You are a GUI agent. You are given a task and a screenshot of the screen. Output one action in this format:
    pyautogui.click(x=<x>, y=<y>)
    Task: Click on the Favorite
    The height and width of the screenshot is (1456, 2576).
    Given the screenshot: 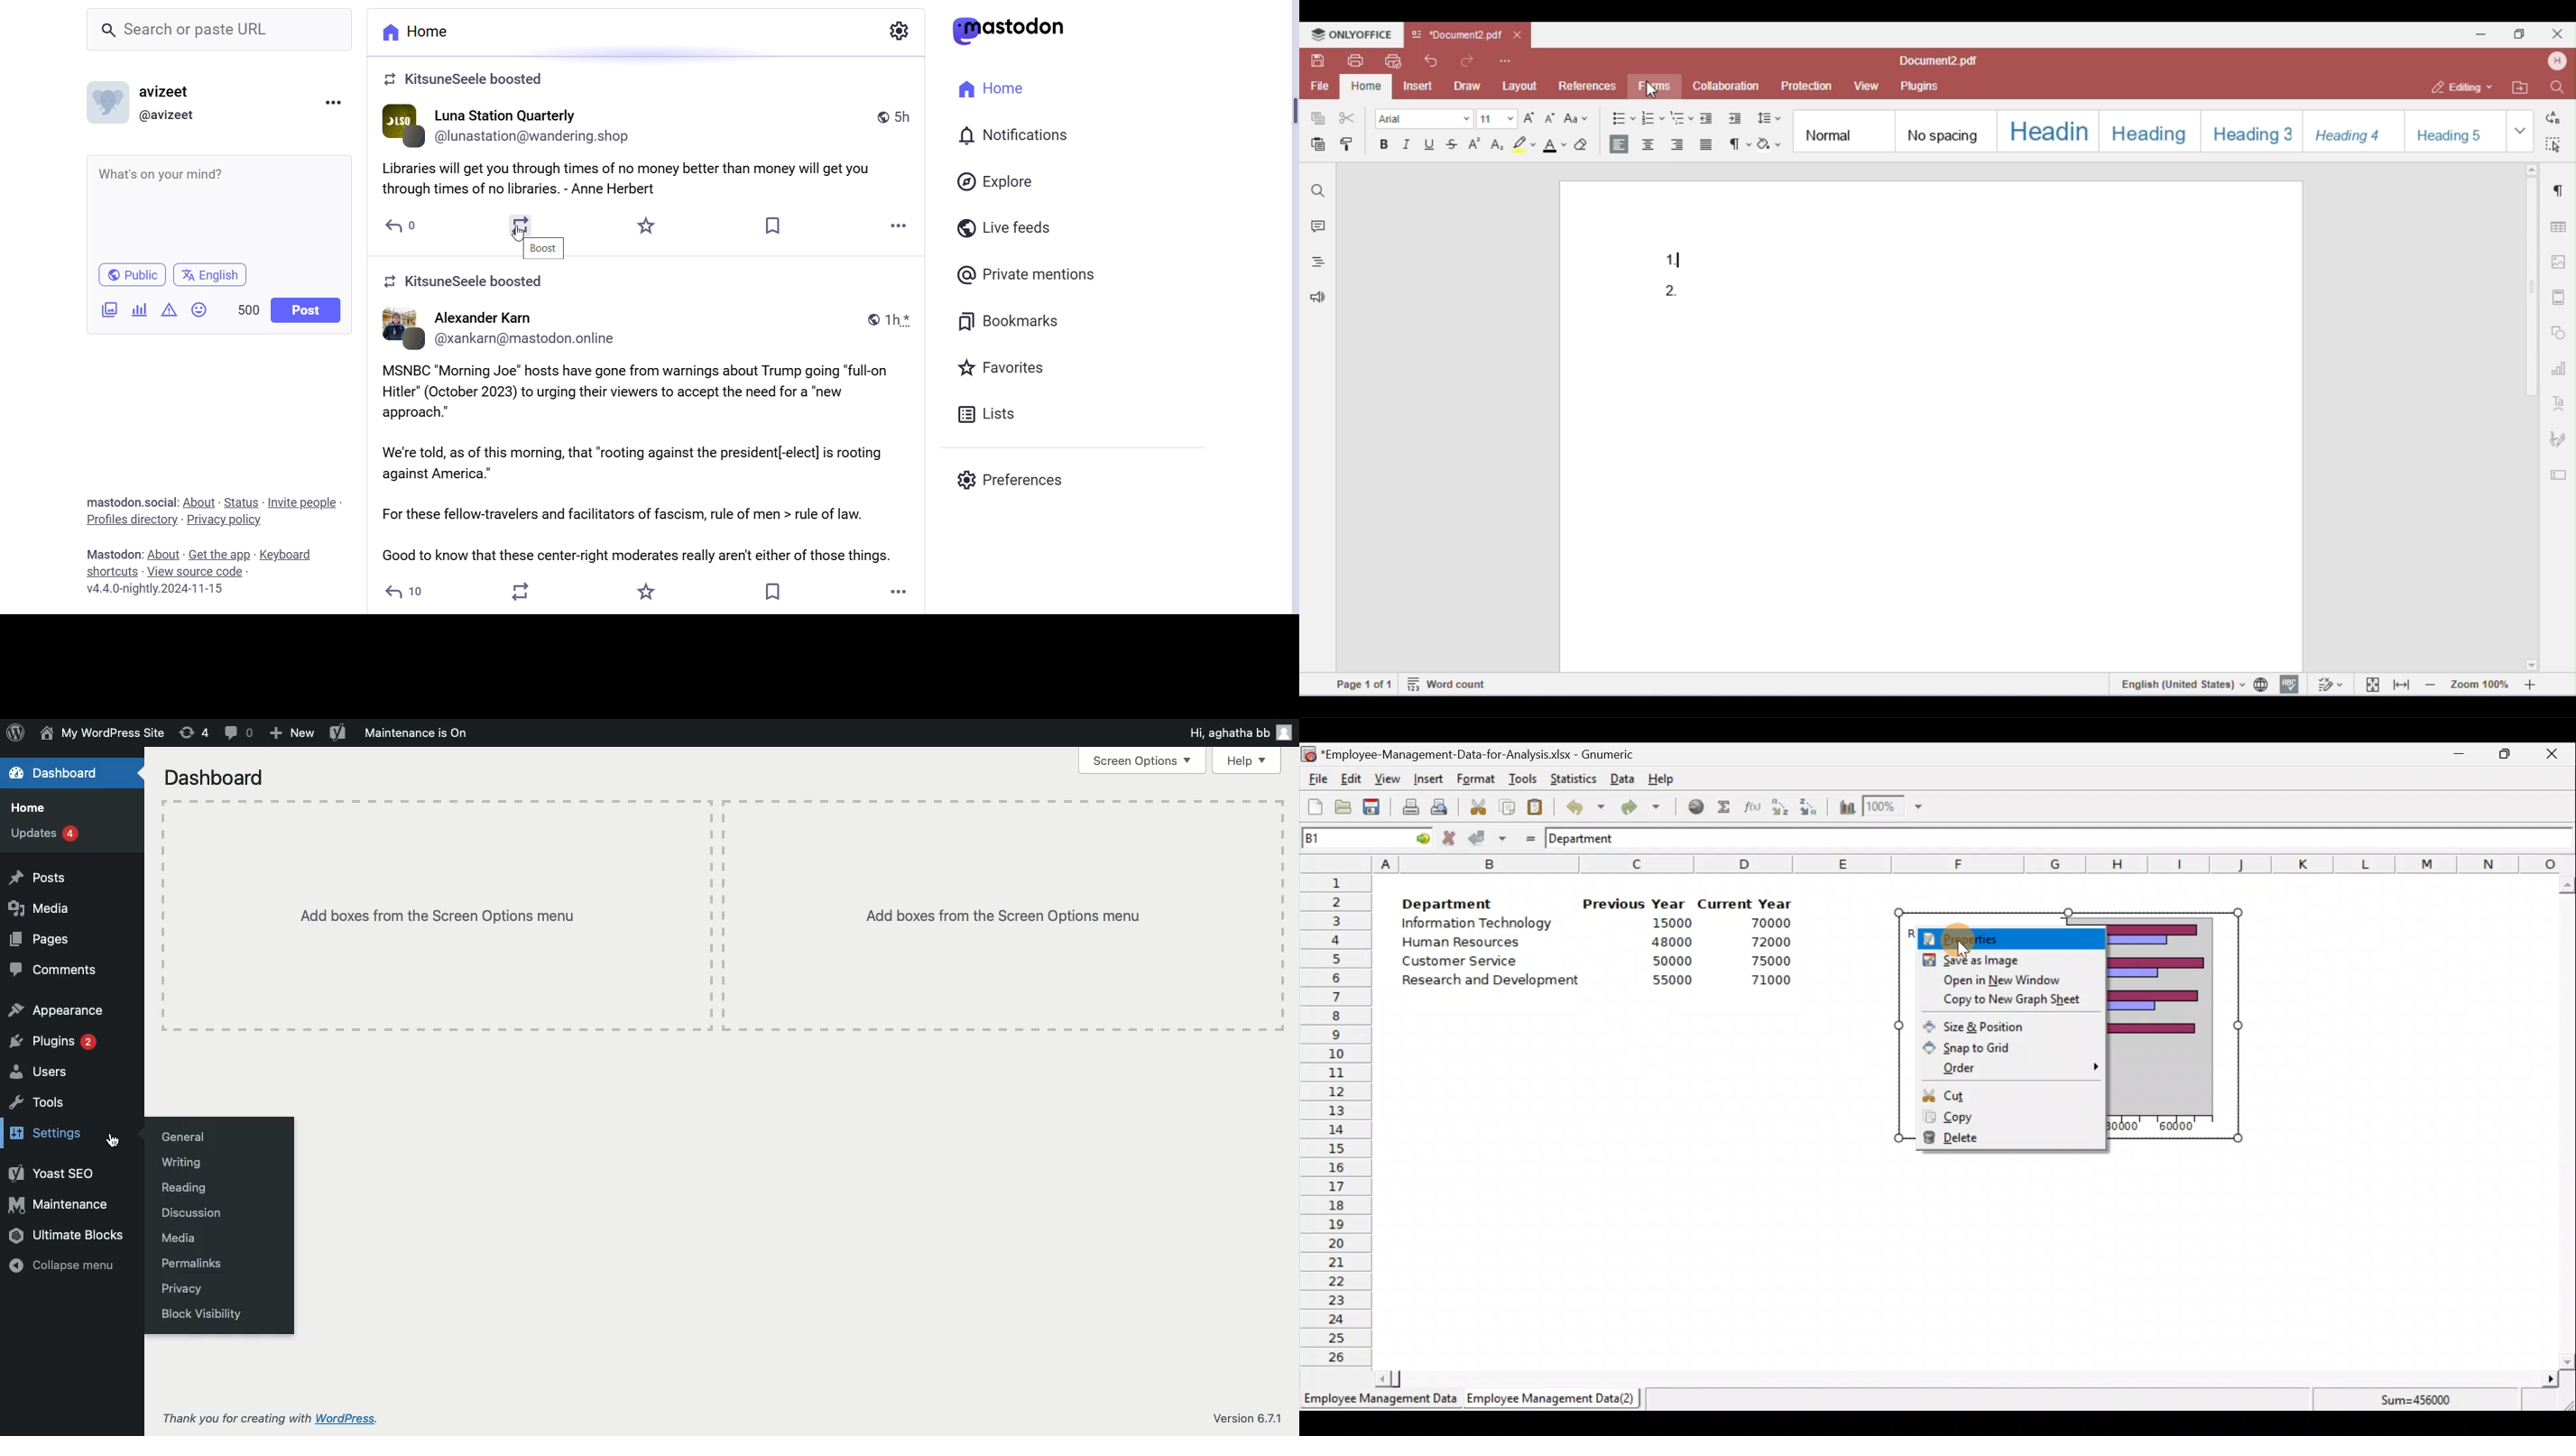 What is the action you would take?
    pyautogui.click(x=649, y=591)
    